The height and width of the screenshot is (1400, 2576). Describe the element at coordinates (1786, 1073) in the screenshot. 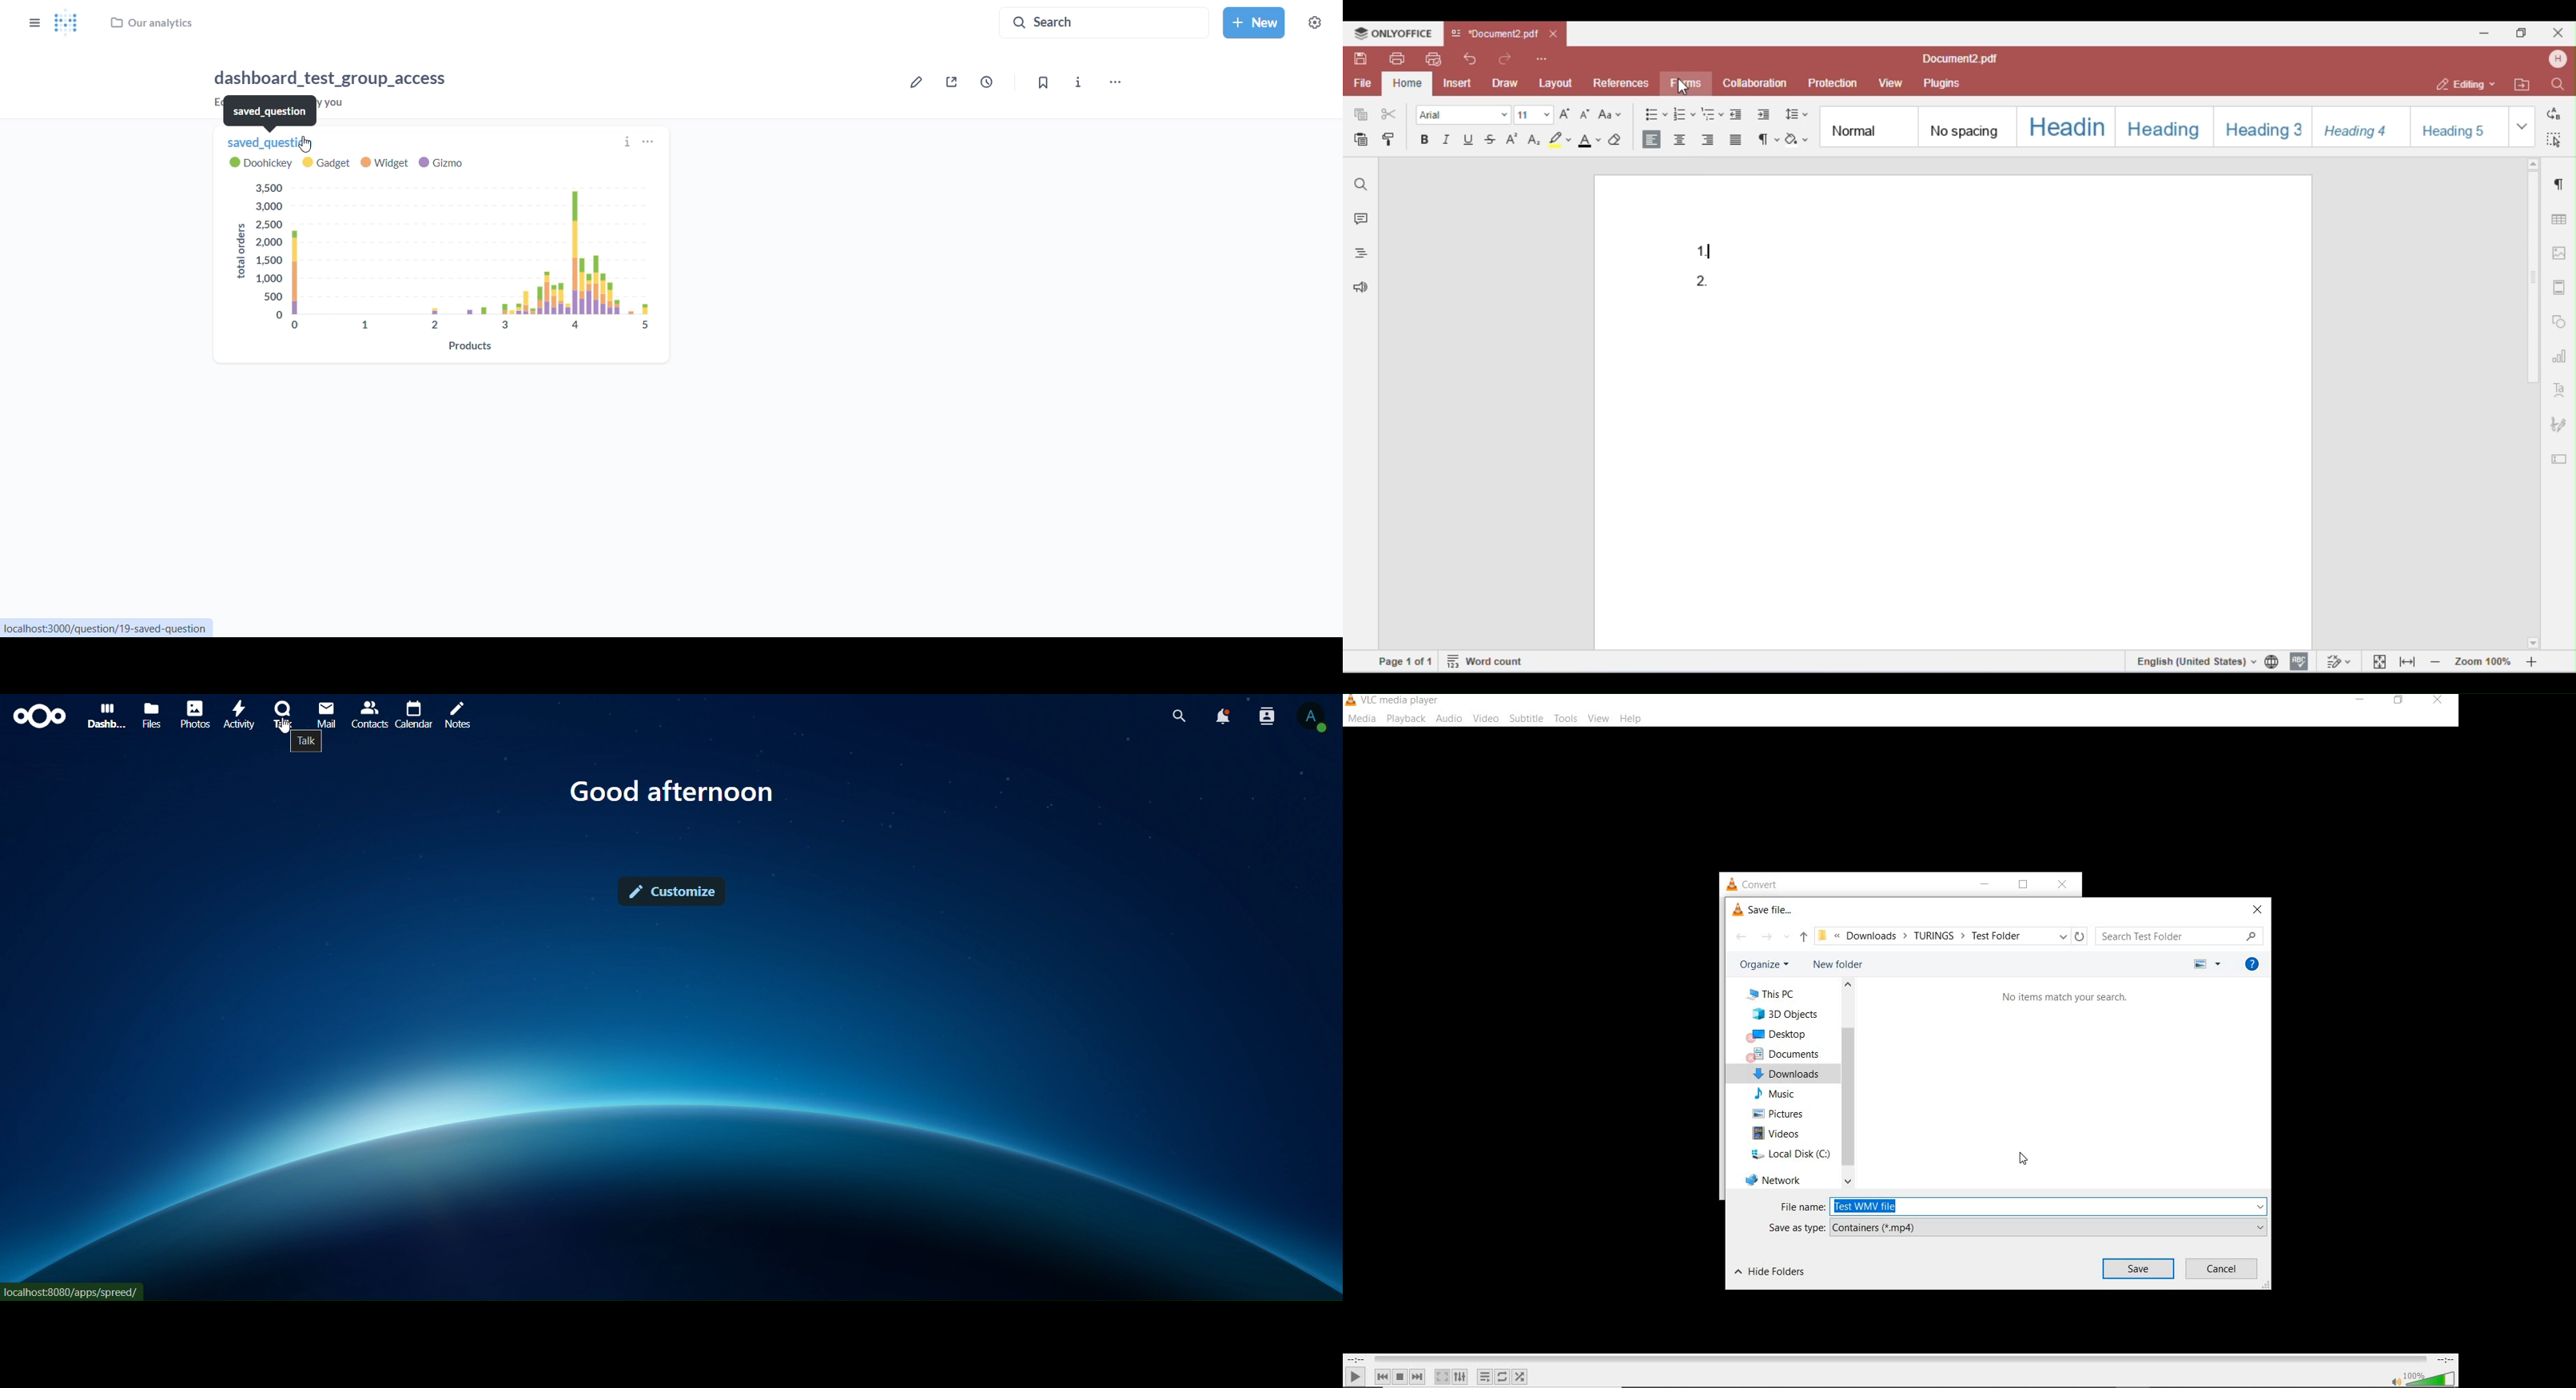

I see `downloads` at that location.